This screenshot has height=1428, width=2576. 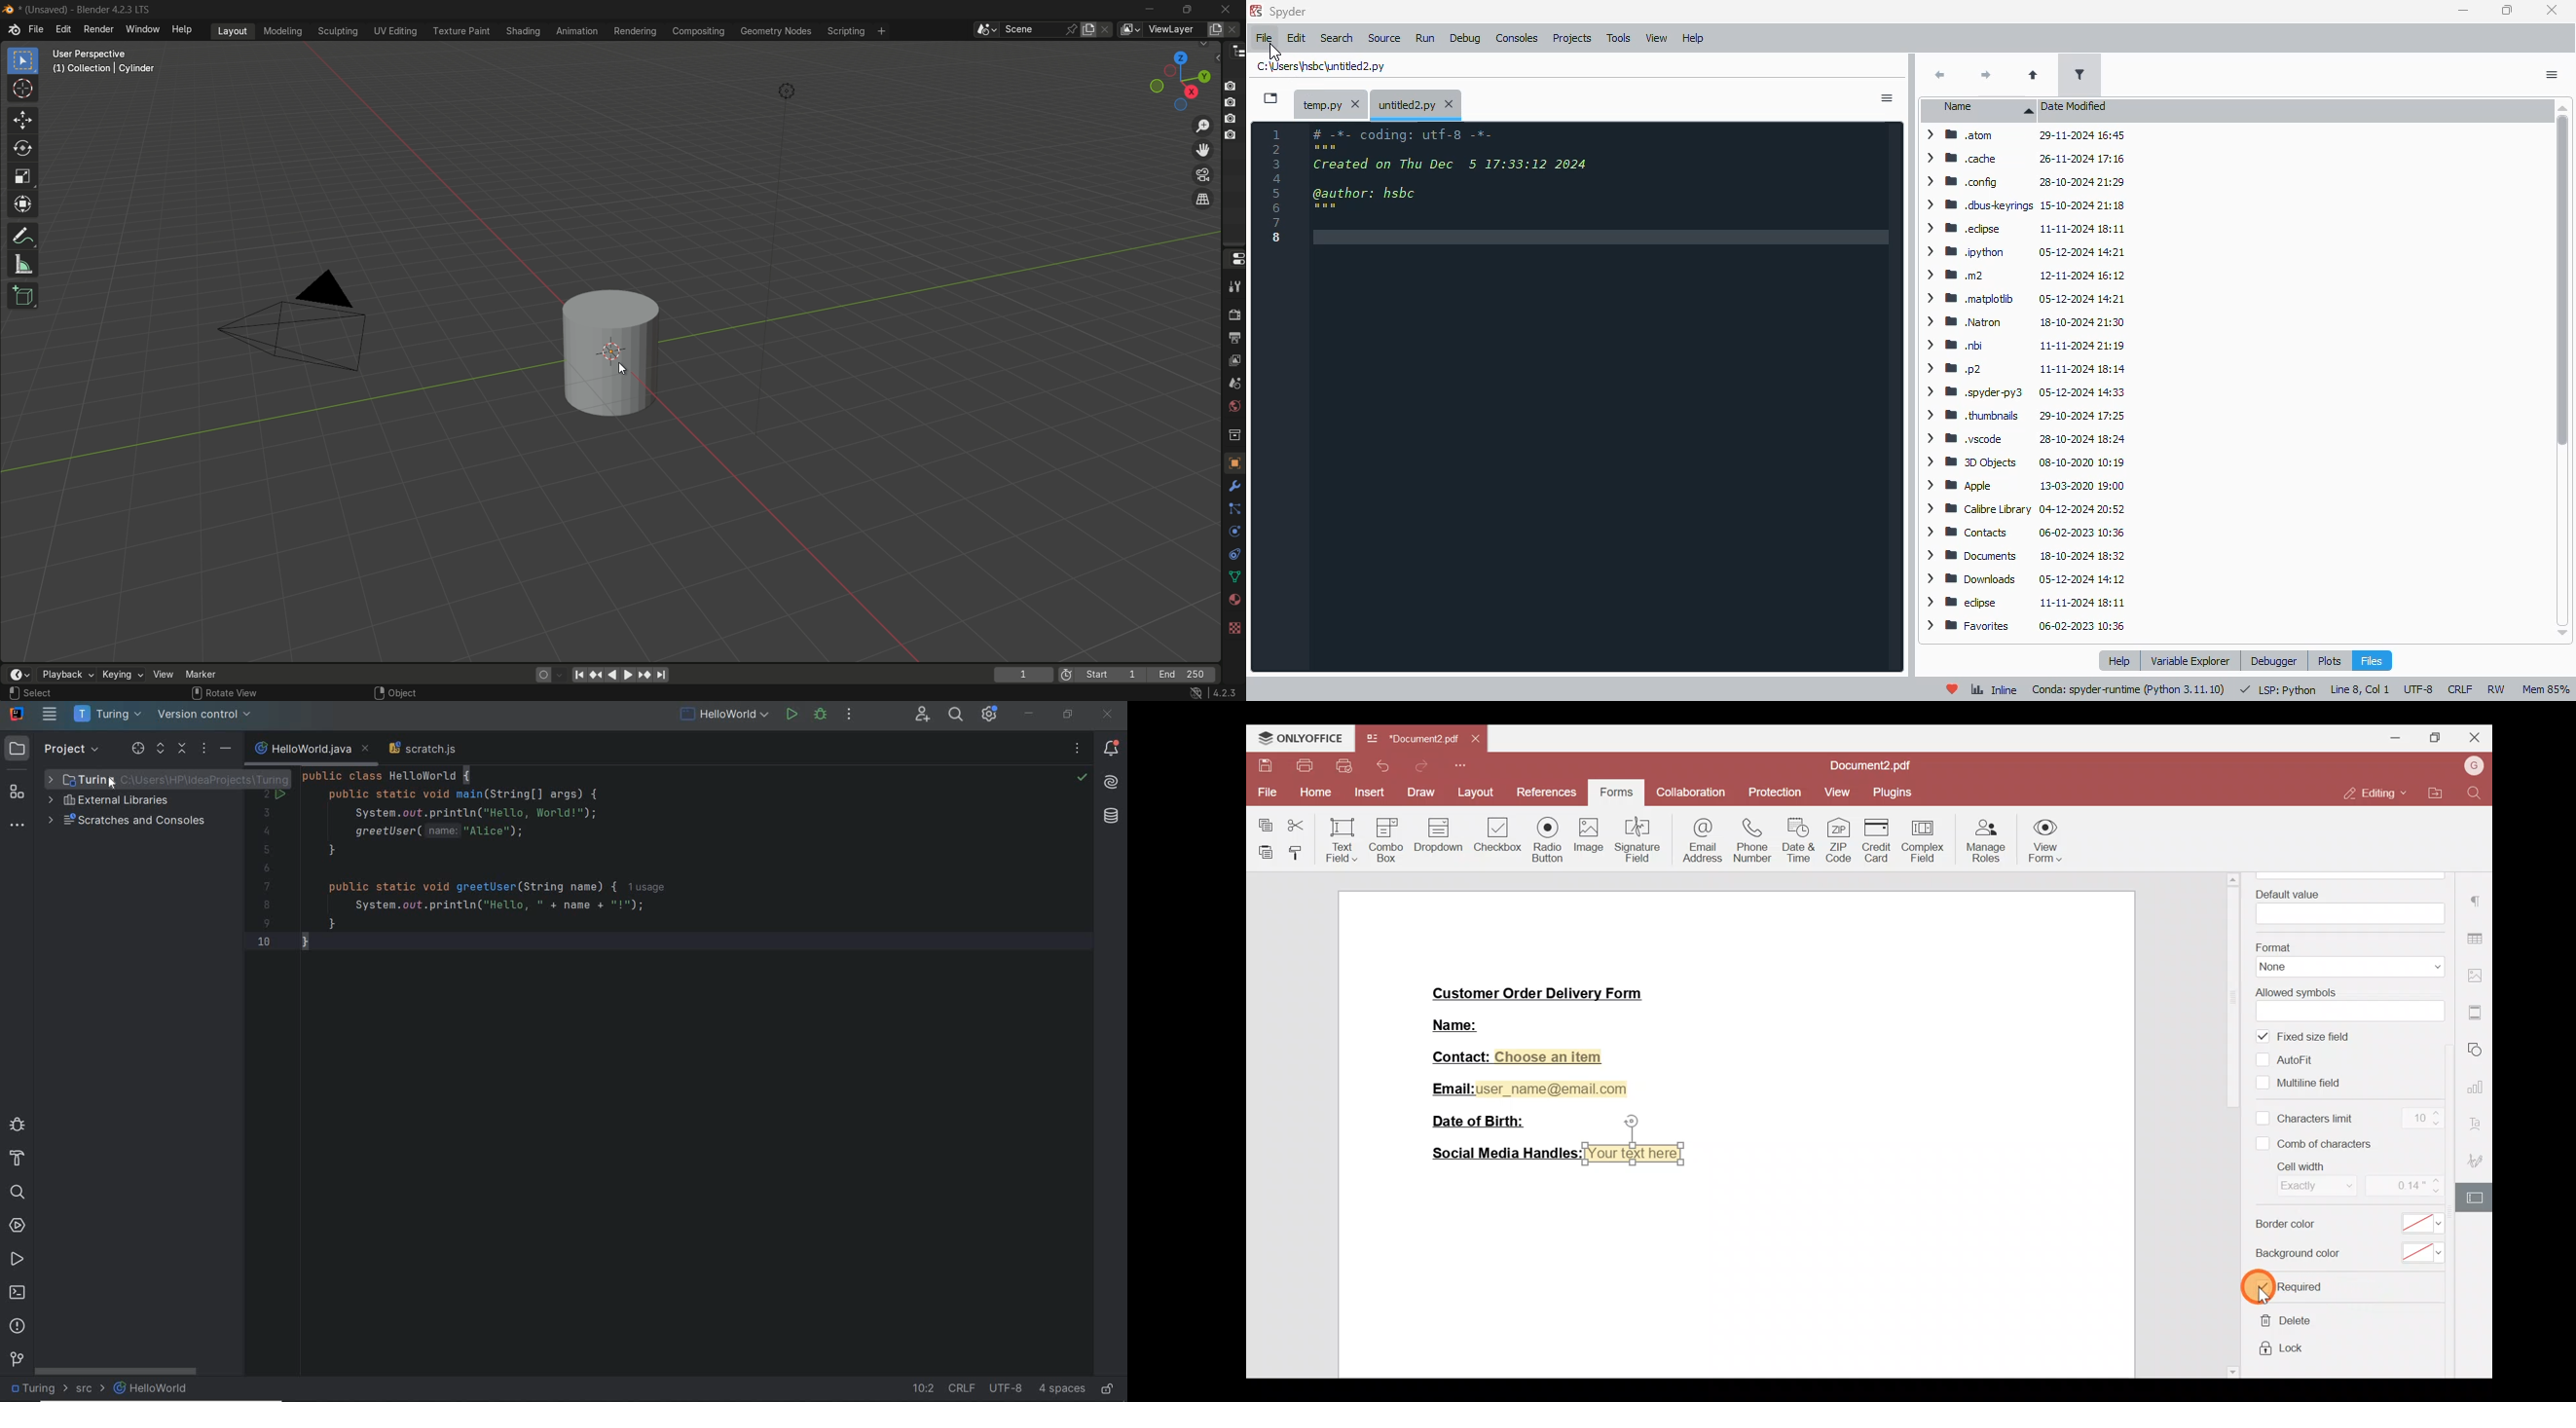 What do you see at coordinates (1952, 689) in the screenshot?
I see `help spyder!` at bounding box center [1952, 689].